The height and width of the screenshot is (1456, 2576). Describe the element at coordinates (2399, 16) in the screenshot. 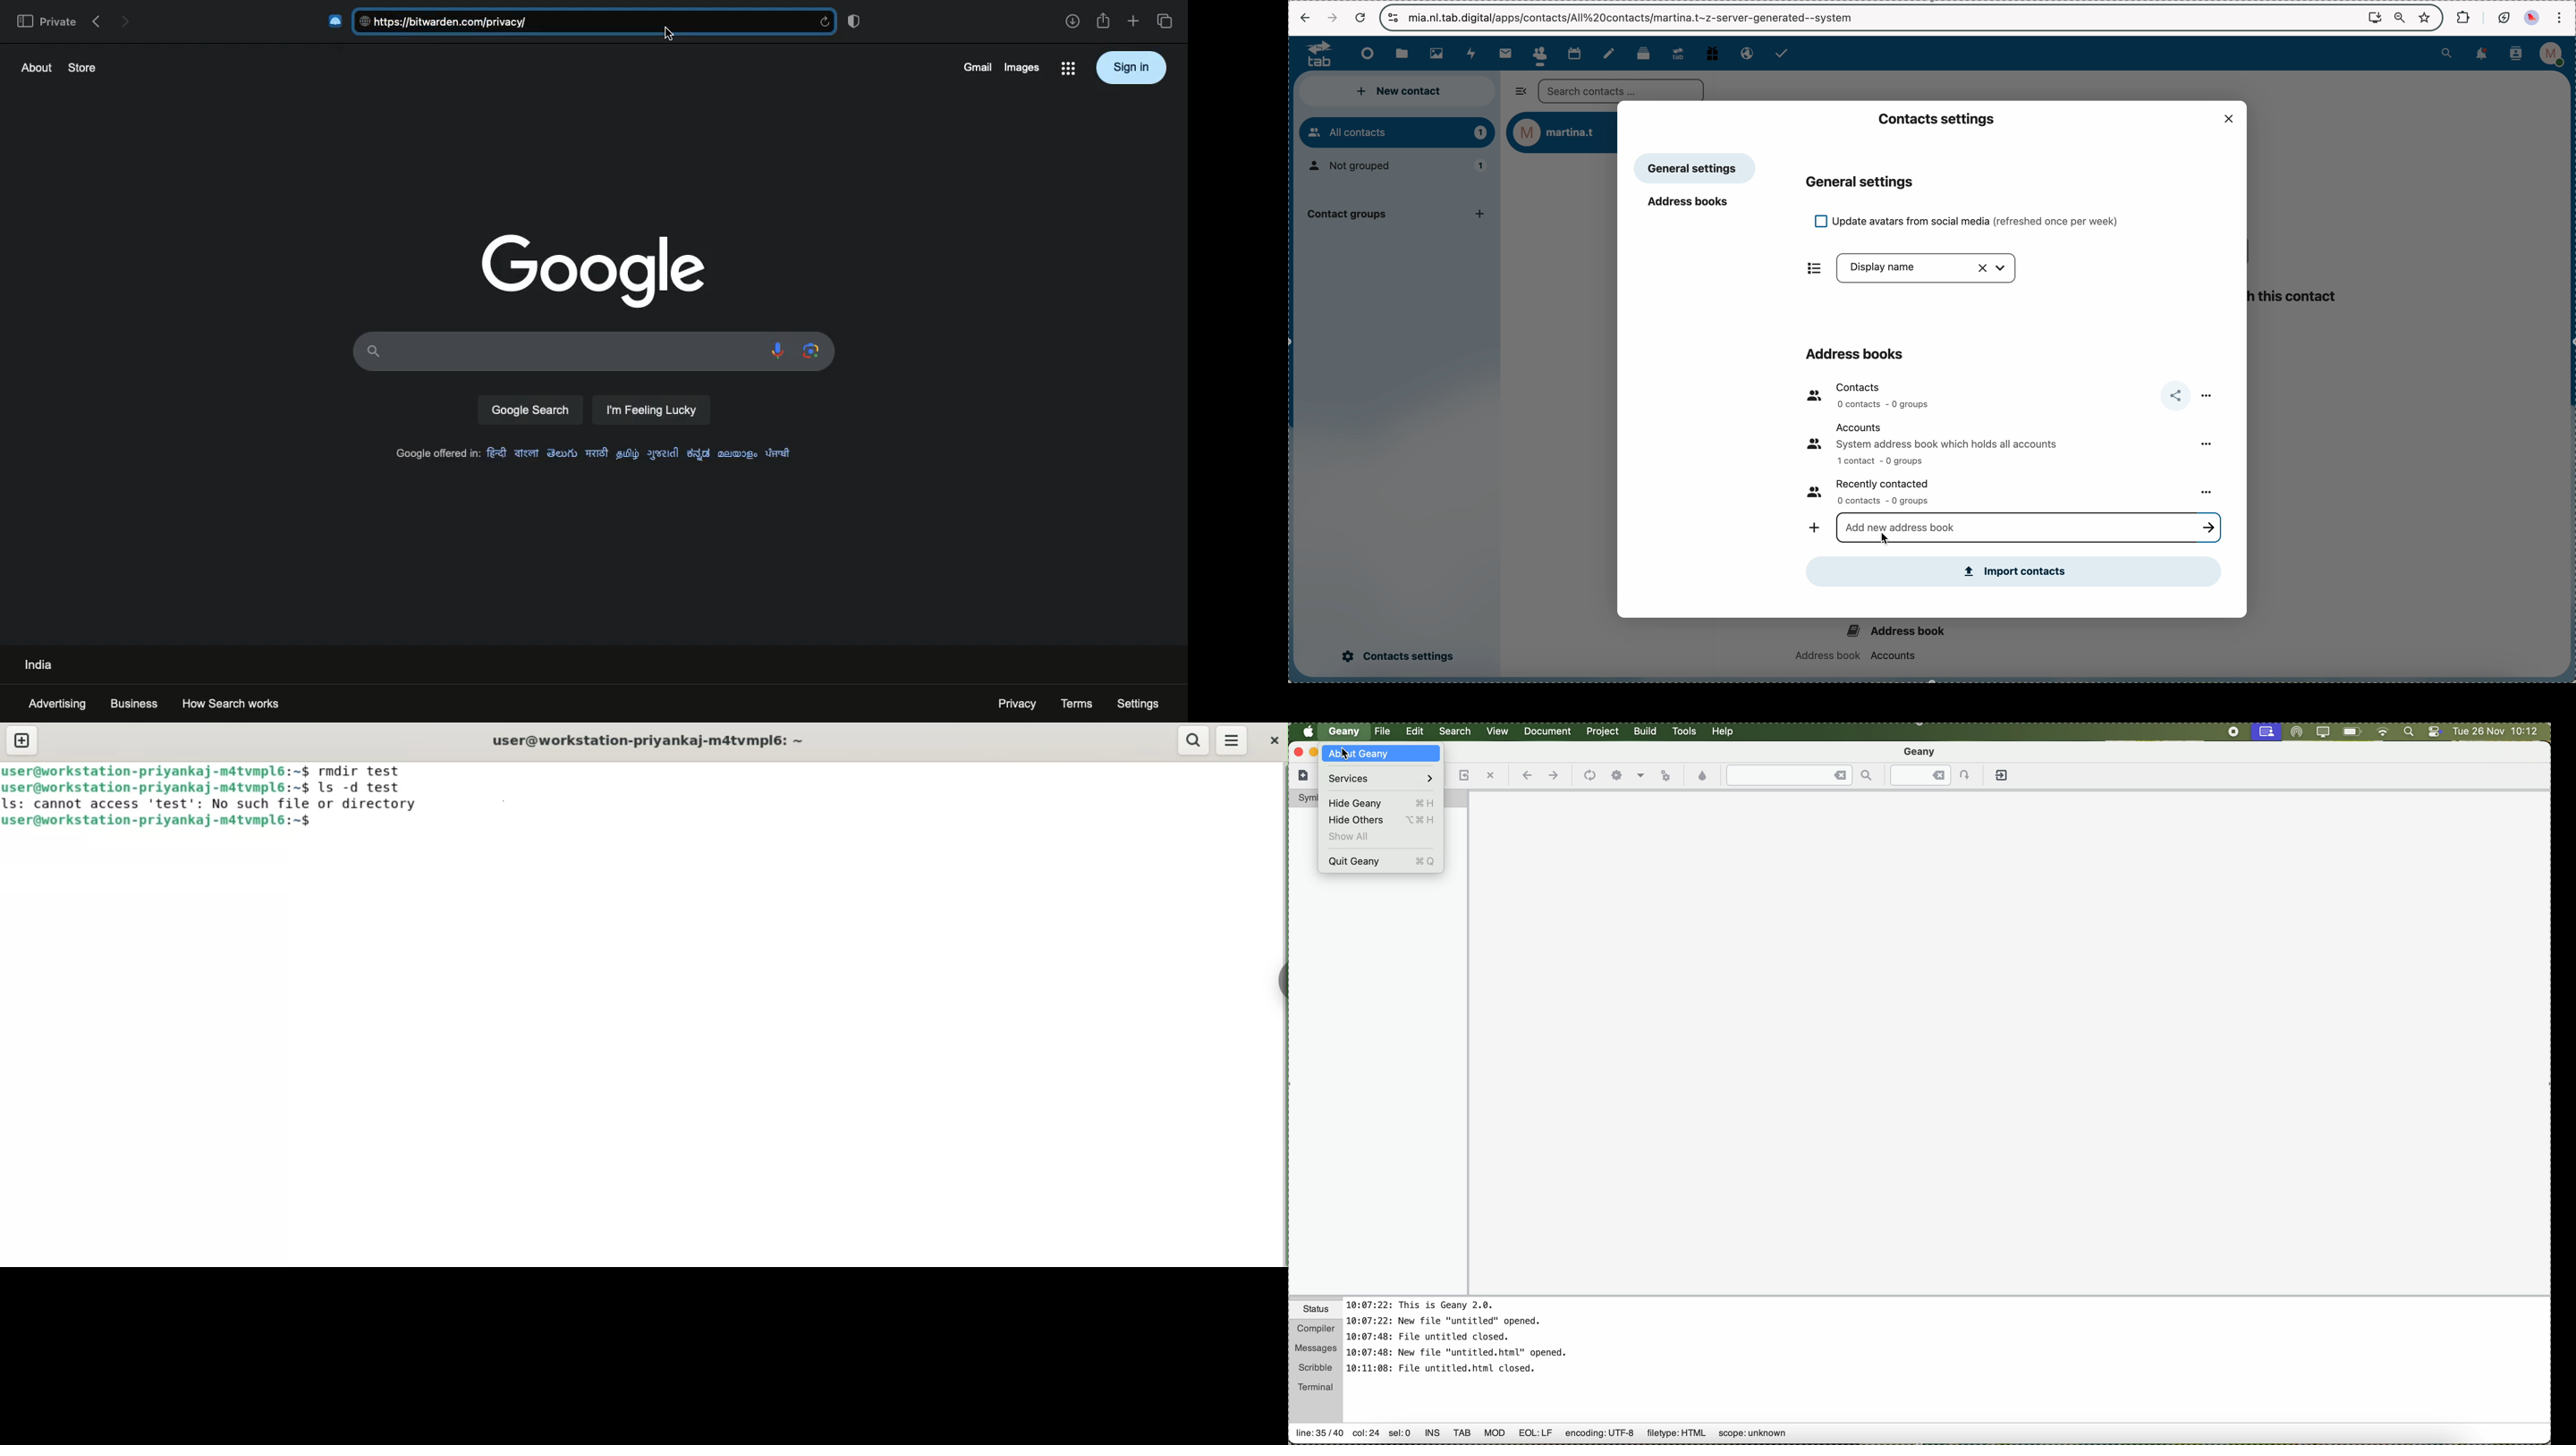

I see `zoom out` at that location.